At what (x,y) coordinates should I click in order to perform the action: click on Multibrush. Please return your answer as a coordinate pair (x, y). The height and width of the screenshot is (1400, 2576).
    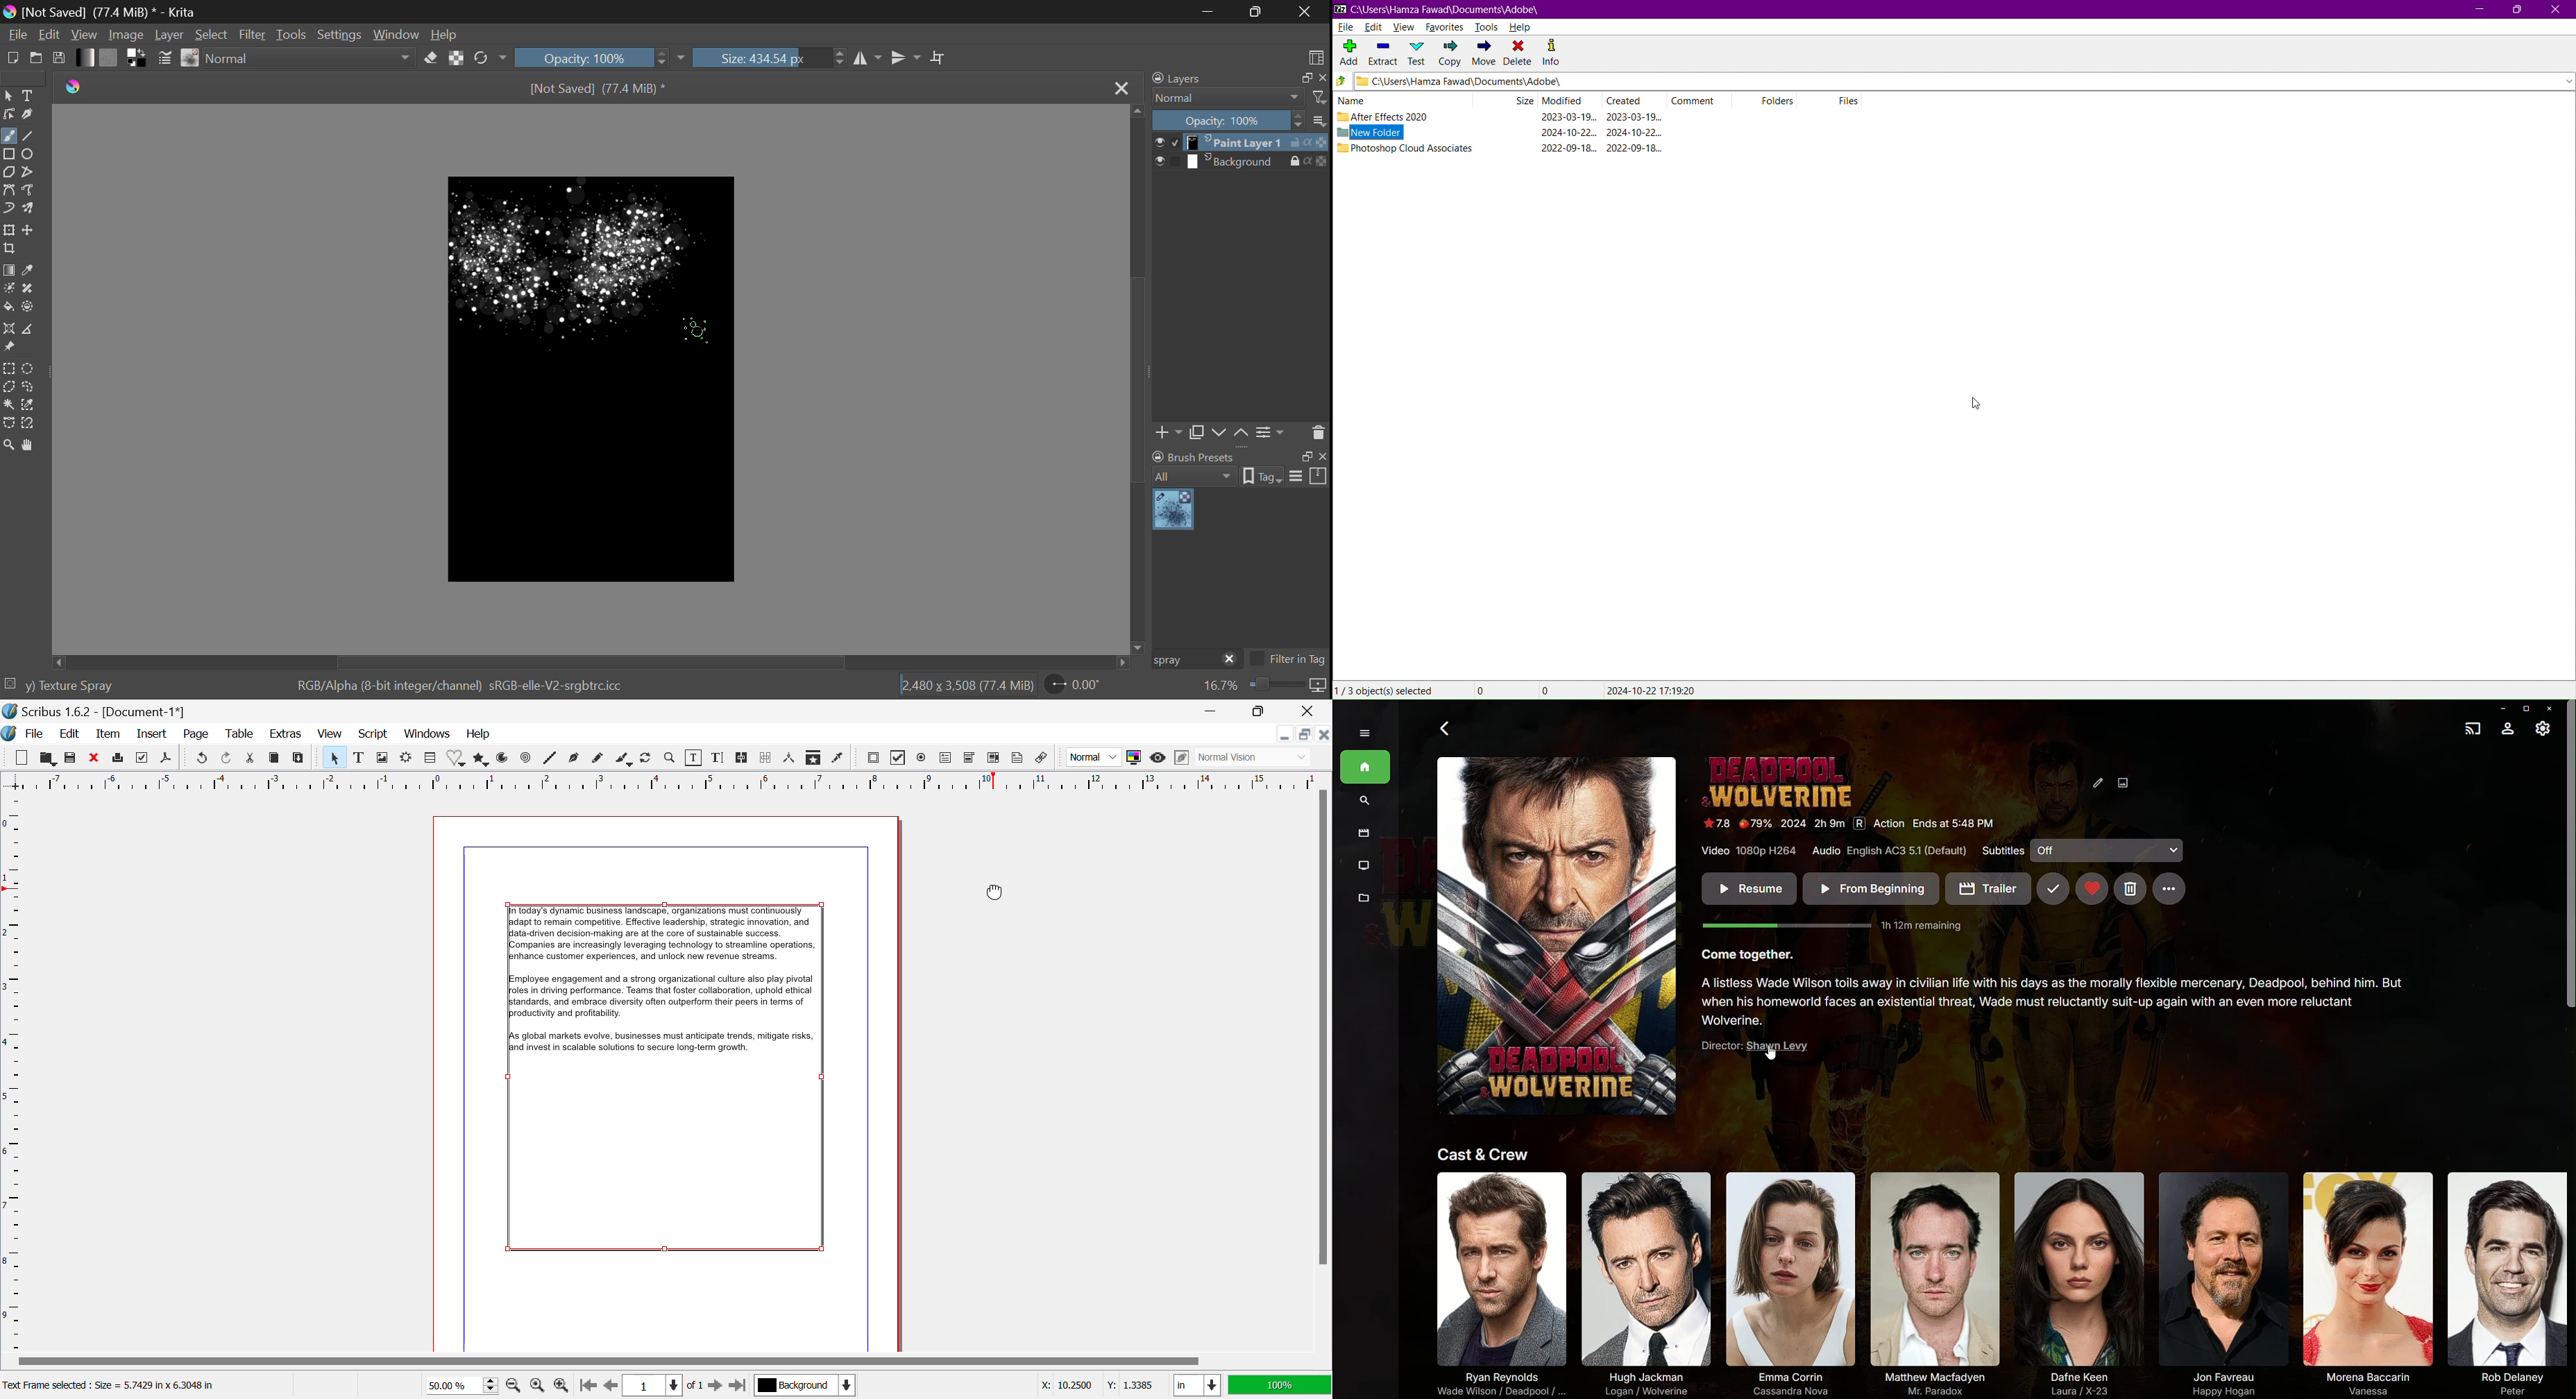
    Looking at the image, I should click on (28, 207).